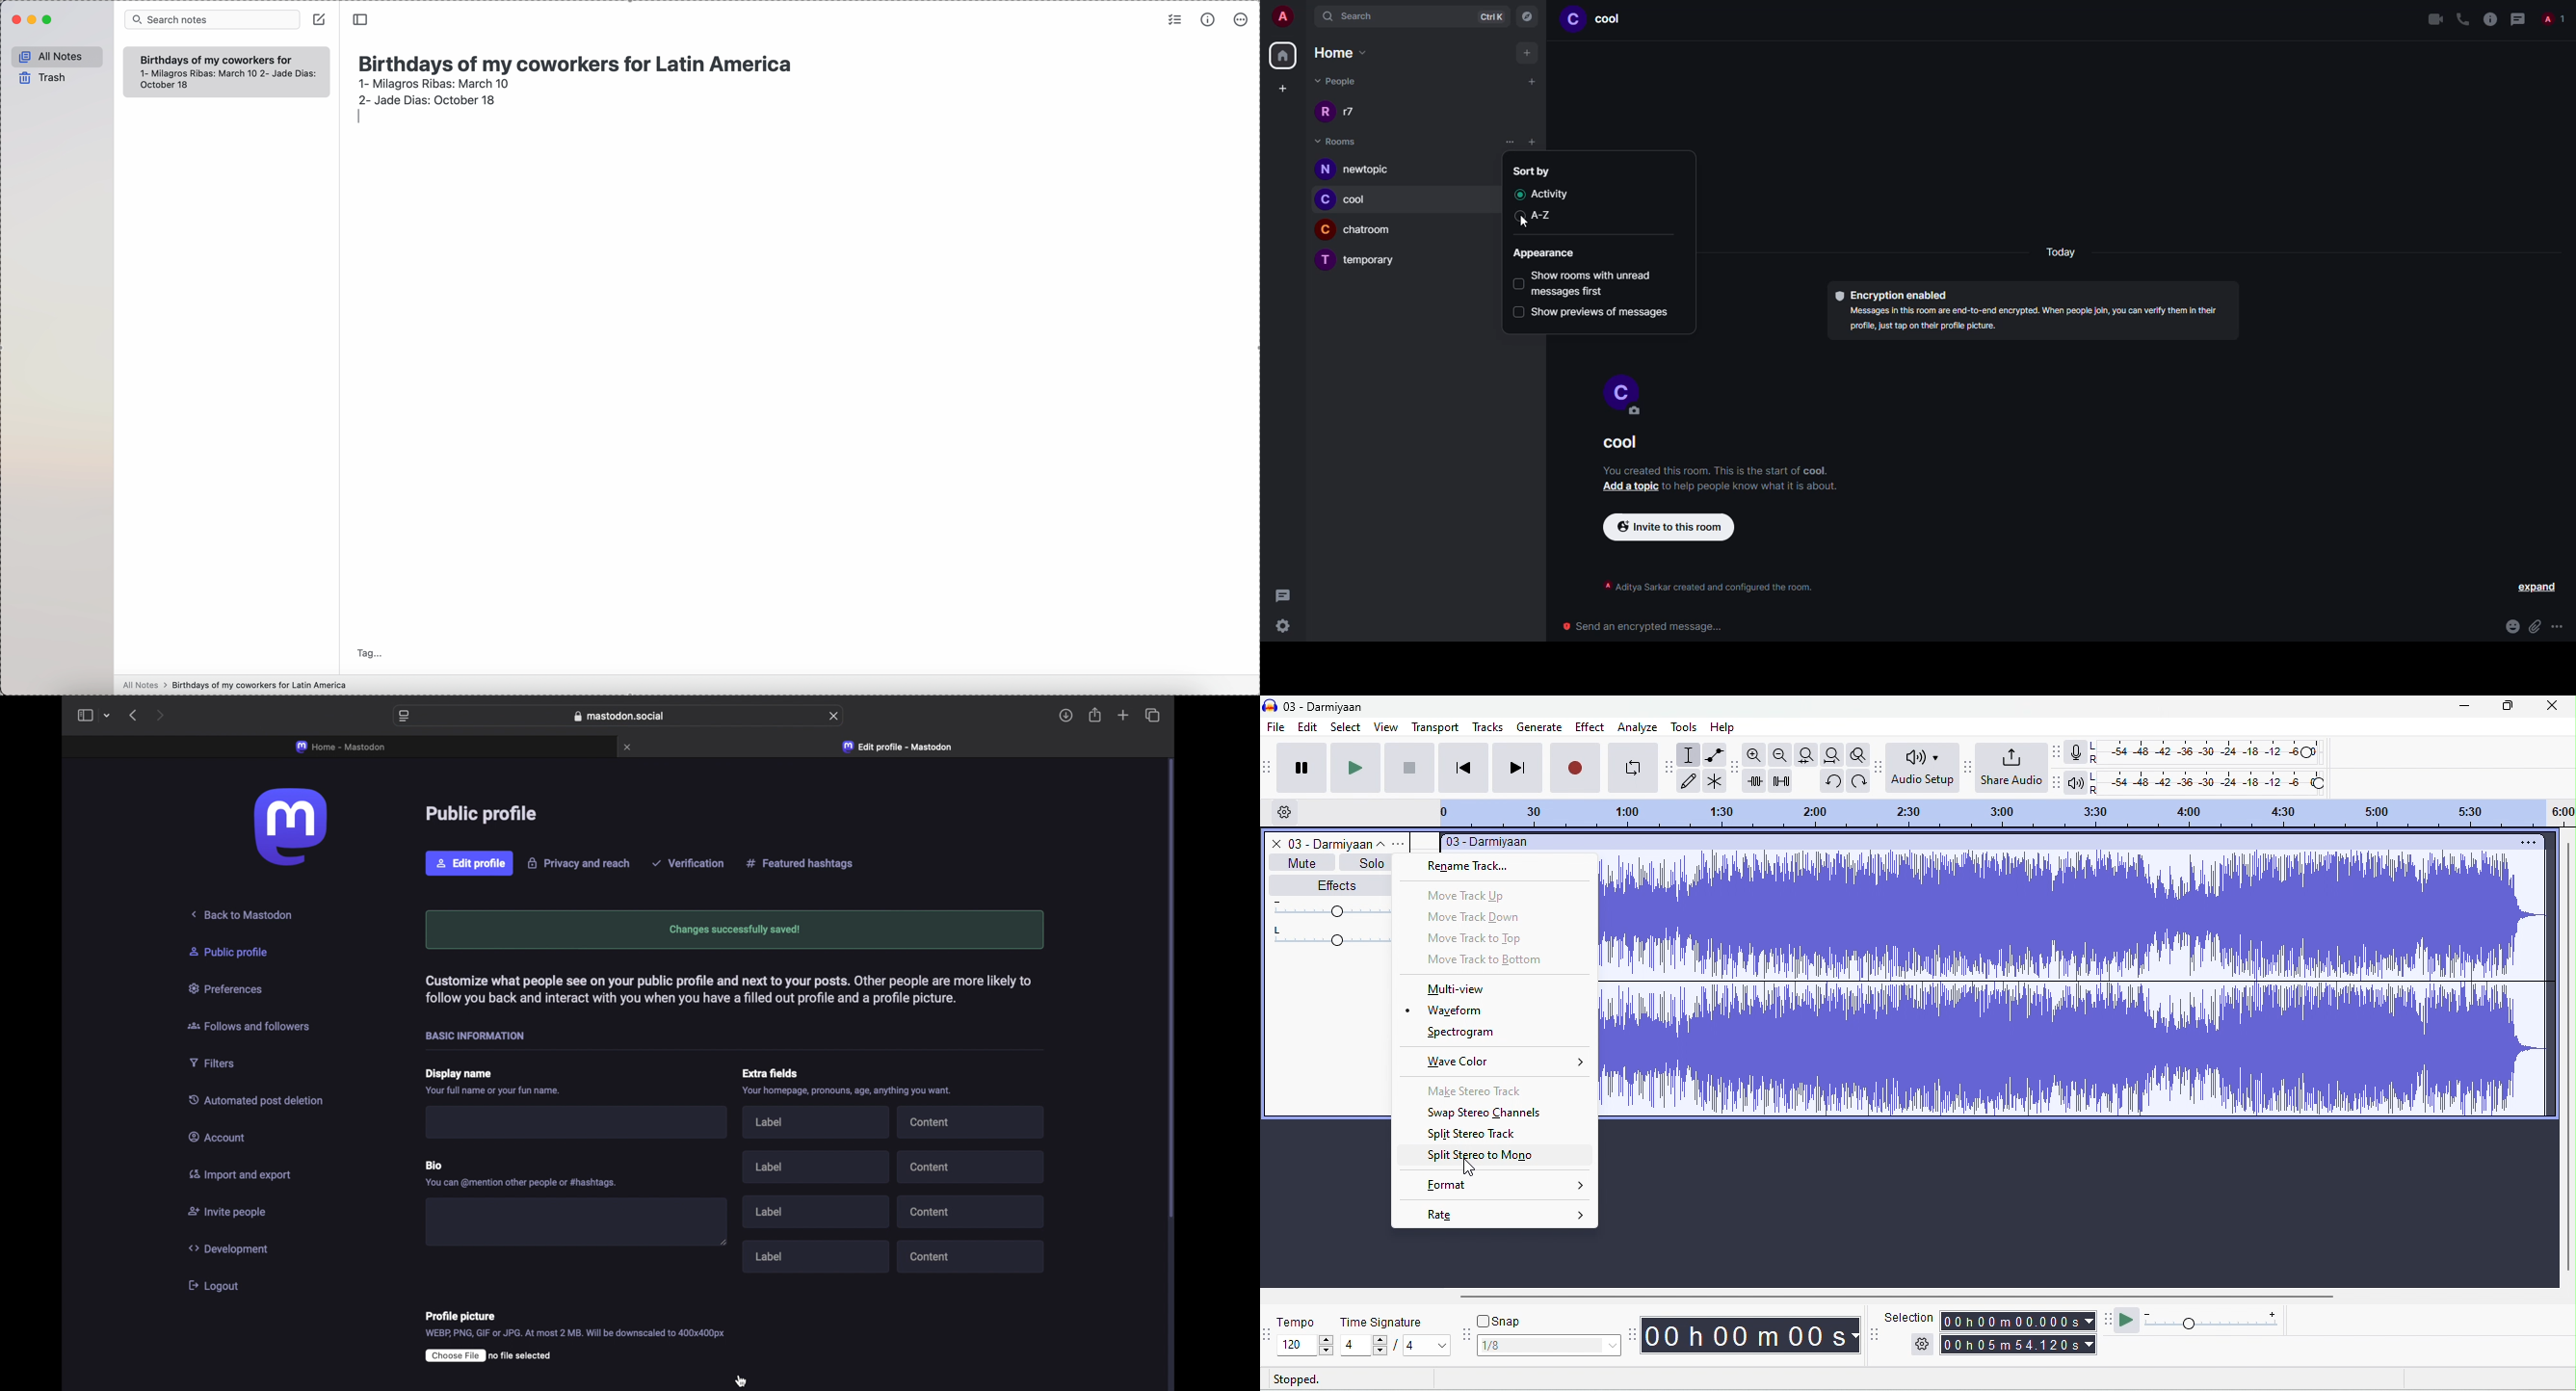  I want to click on Verification, so click(689, 862).